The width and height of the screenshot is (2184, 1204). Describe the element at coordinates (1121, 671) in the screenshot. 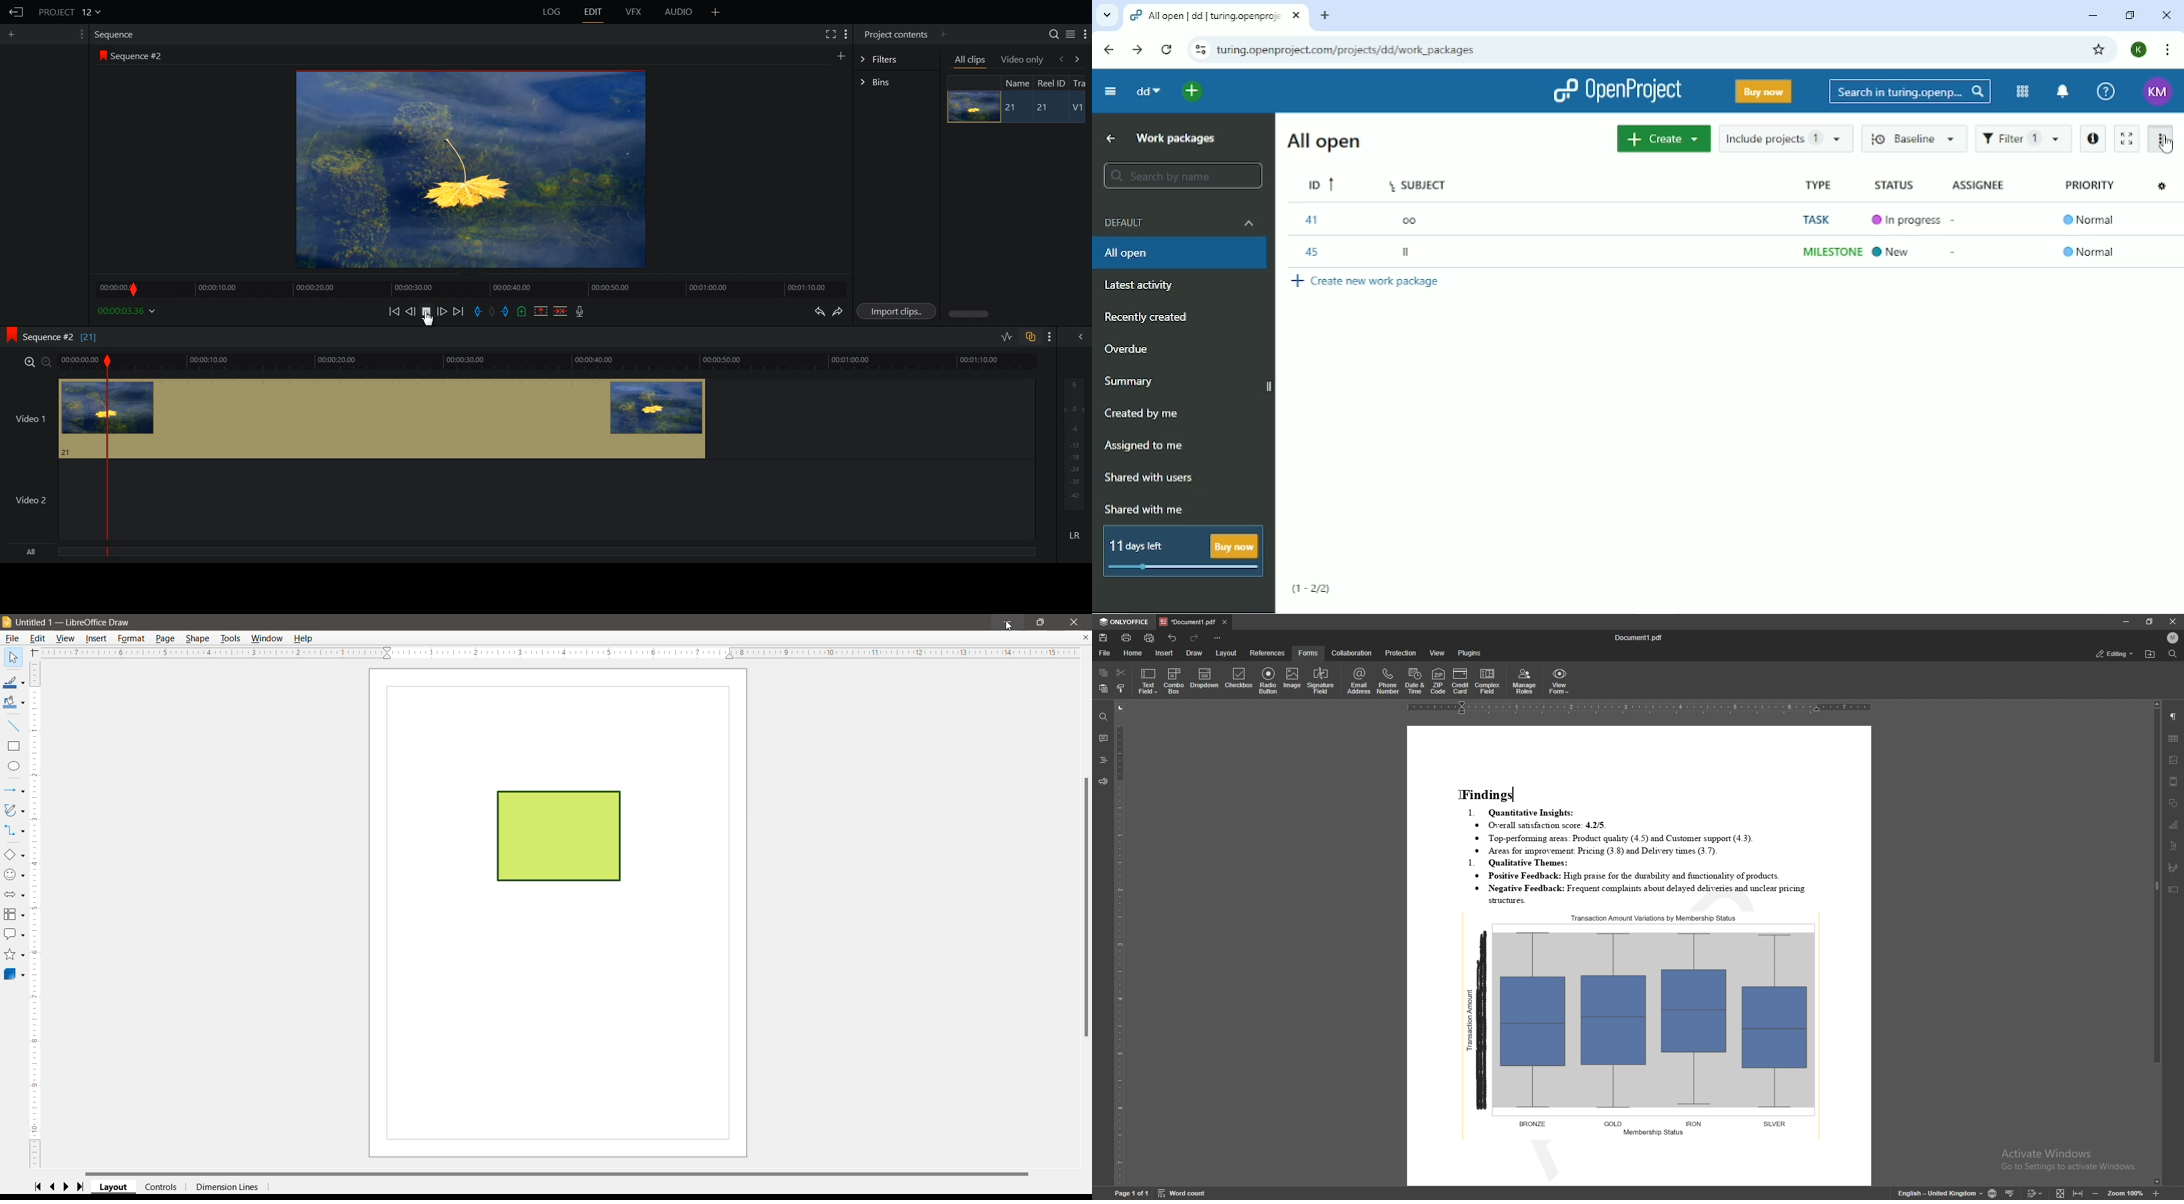

I see `cut` at that location.